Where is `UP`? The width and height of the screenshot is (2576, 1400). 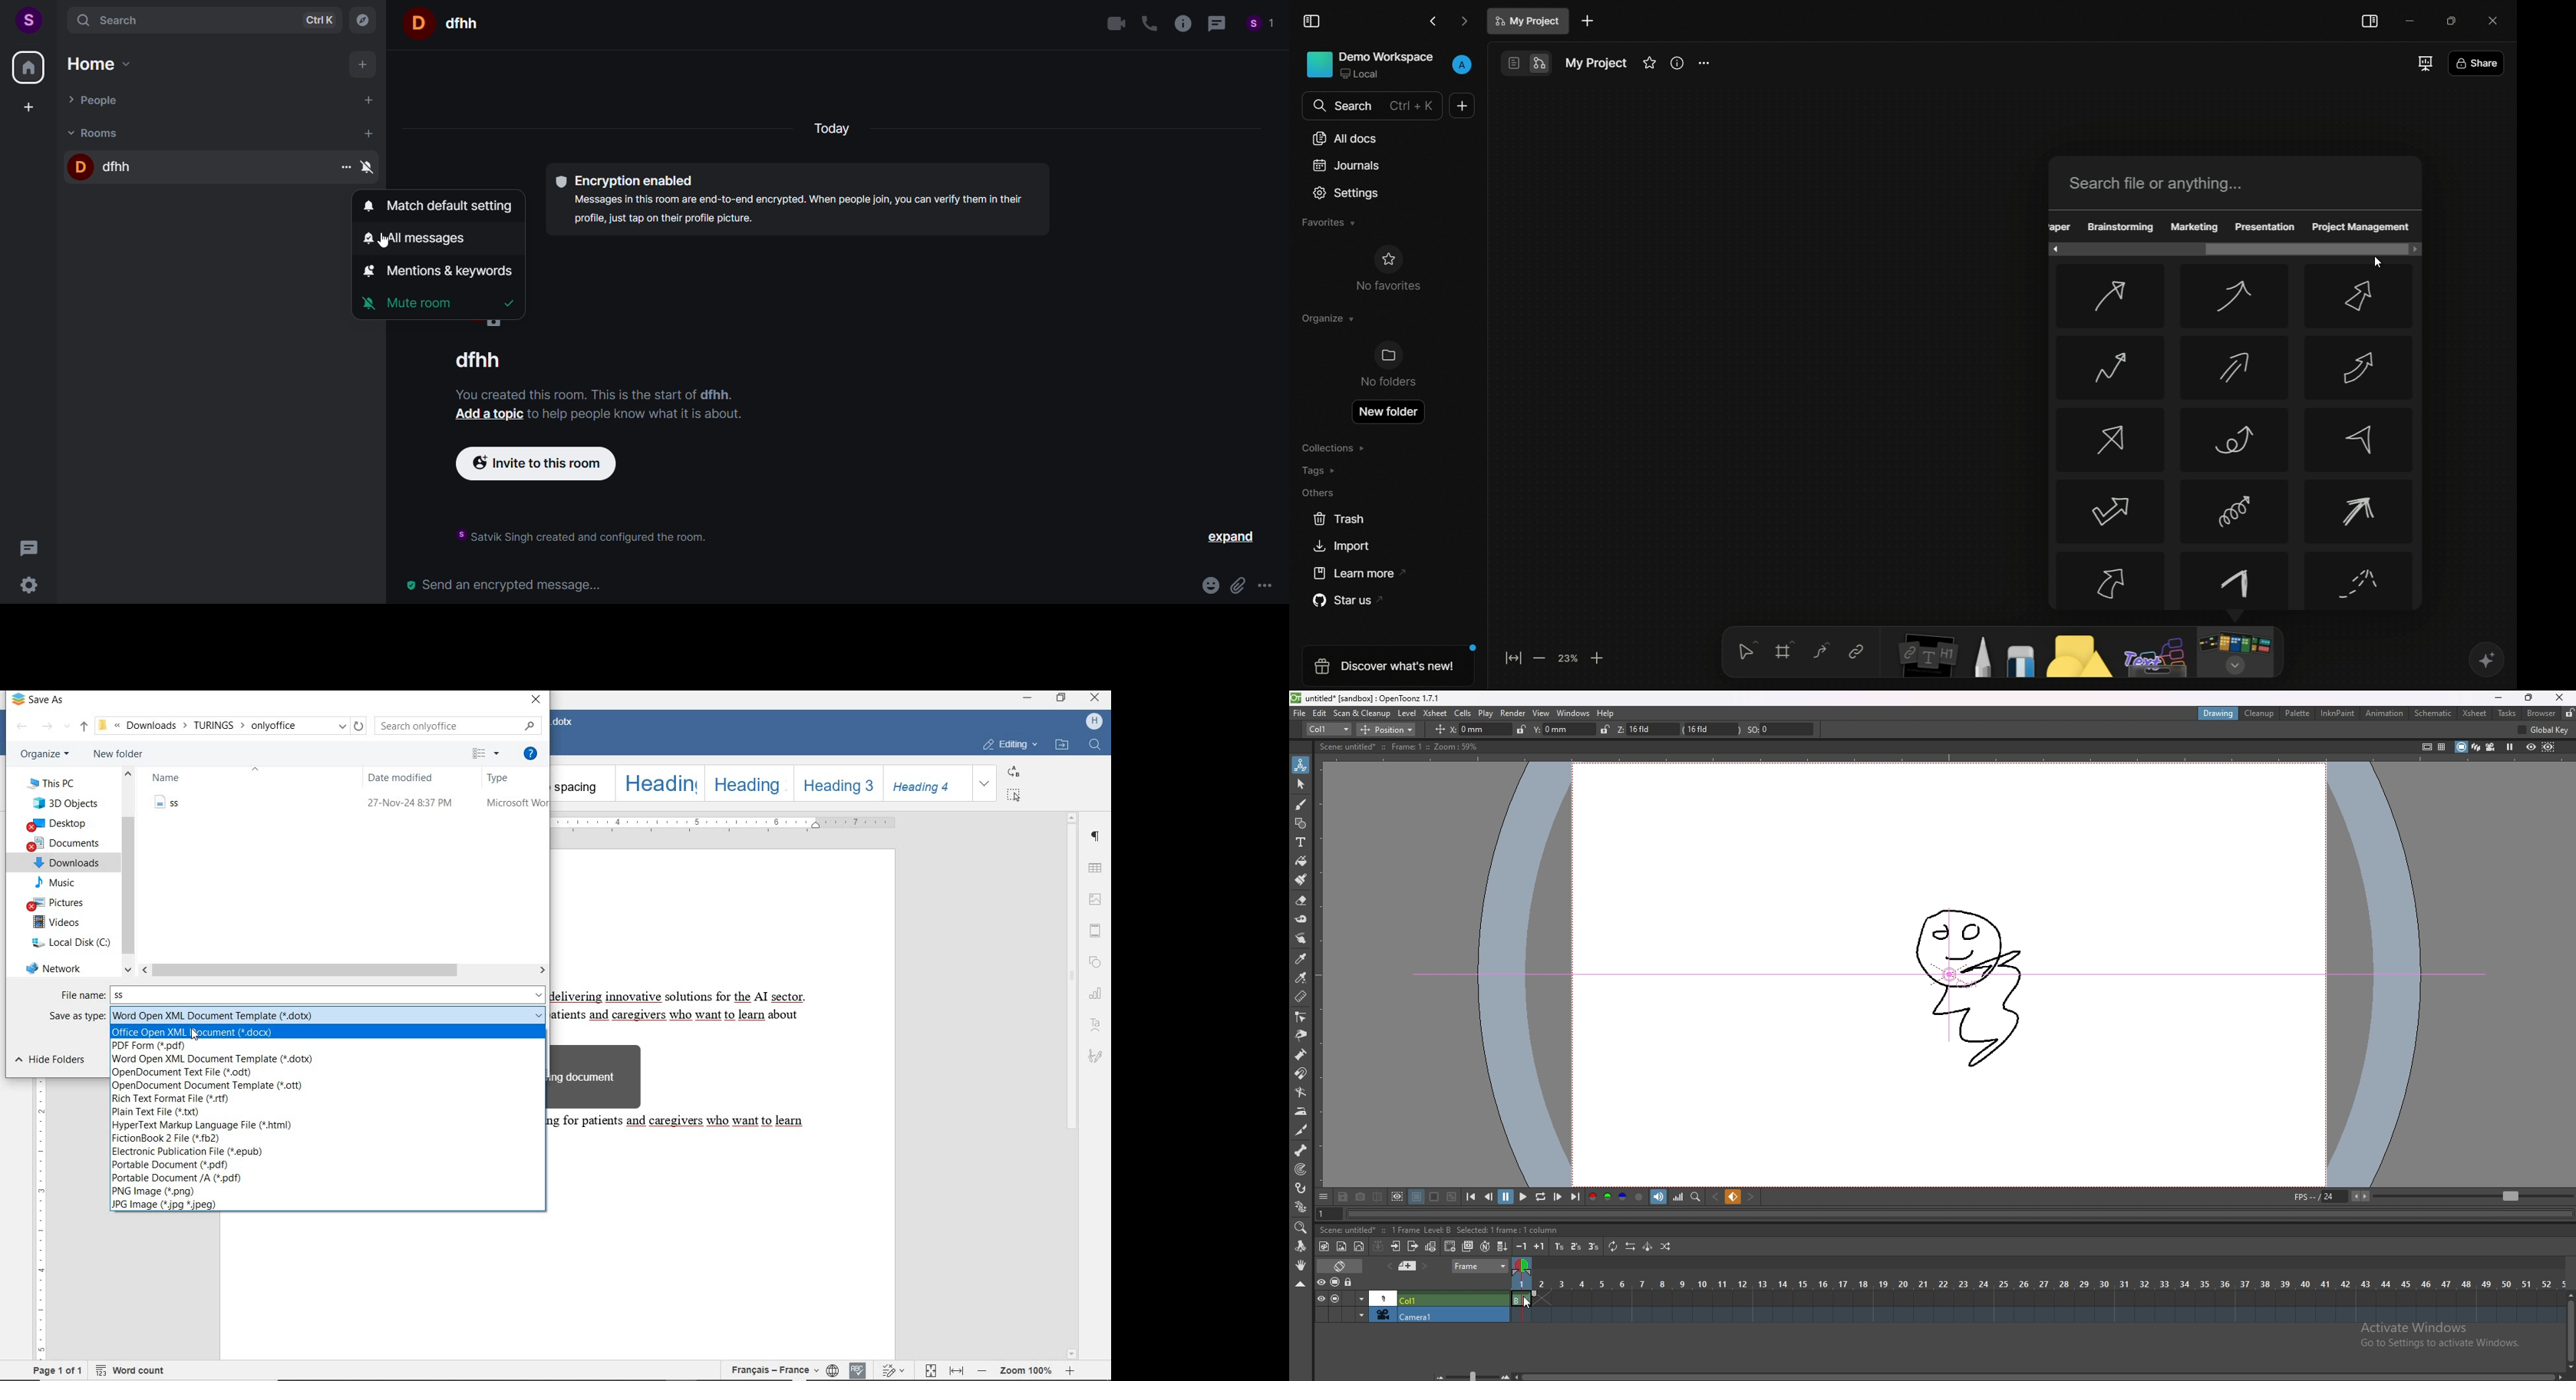
UP is located at coordinates (84, 727).